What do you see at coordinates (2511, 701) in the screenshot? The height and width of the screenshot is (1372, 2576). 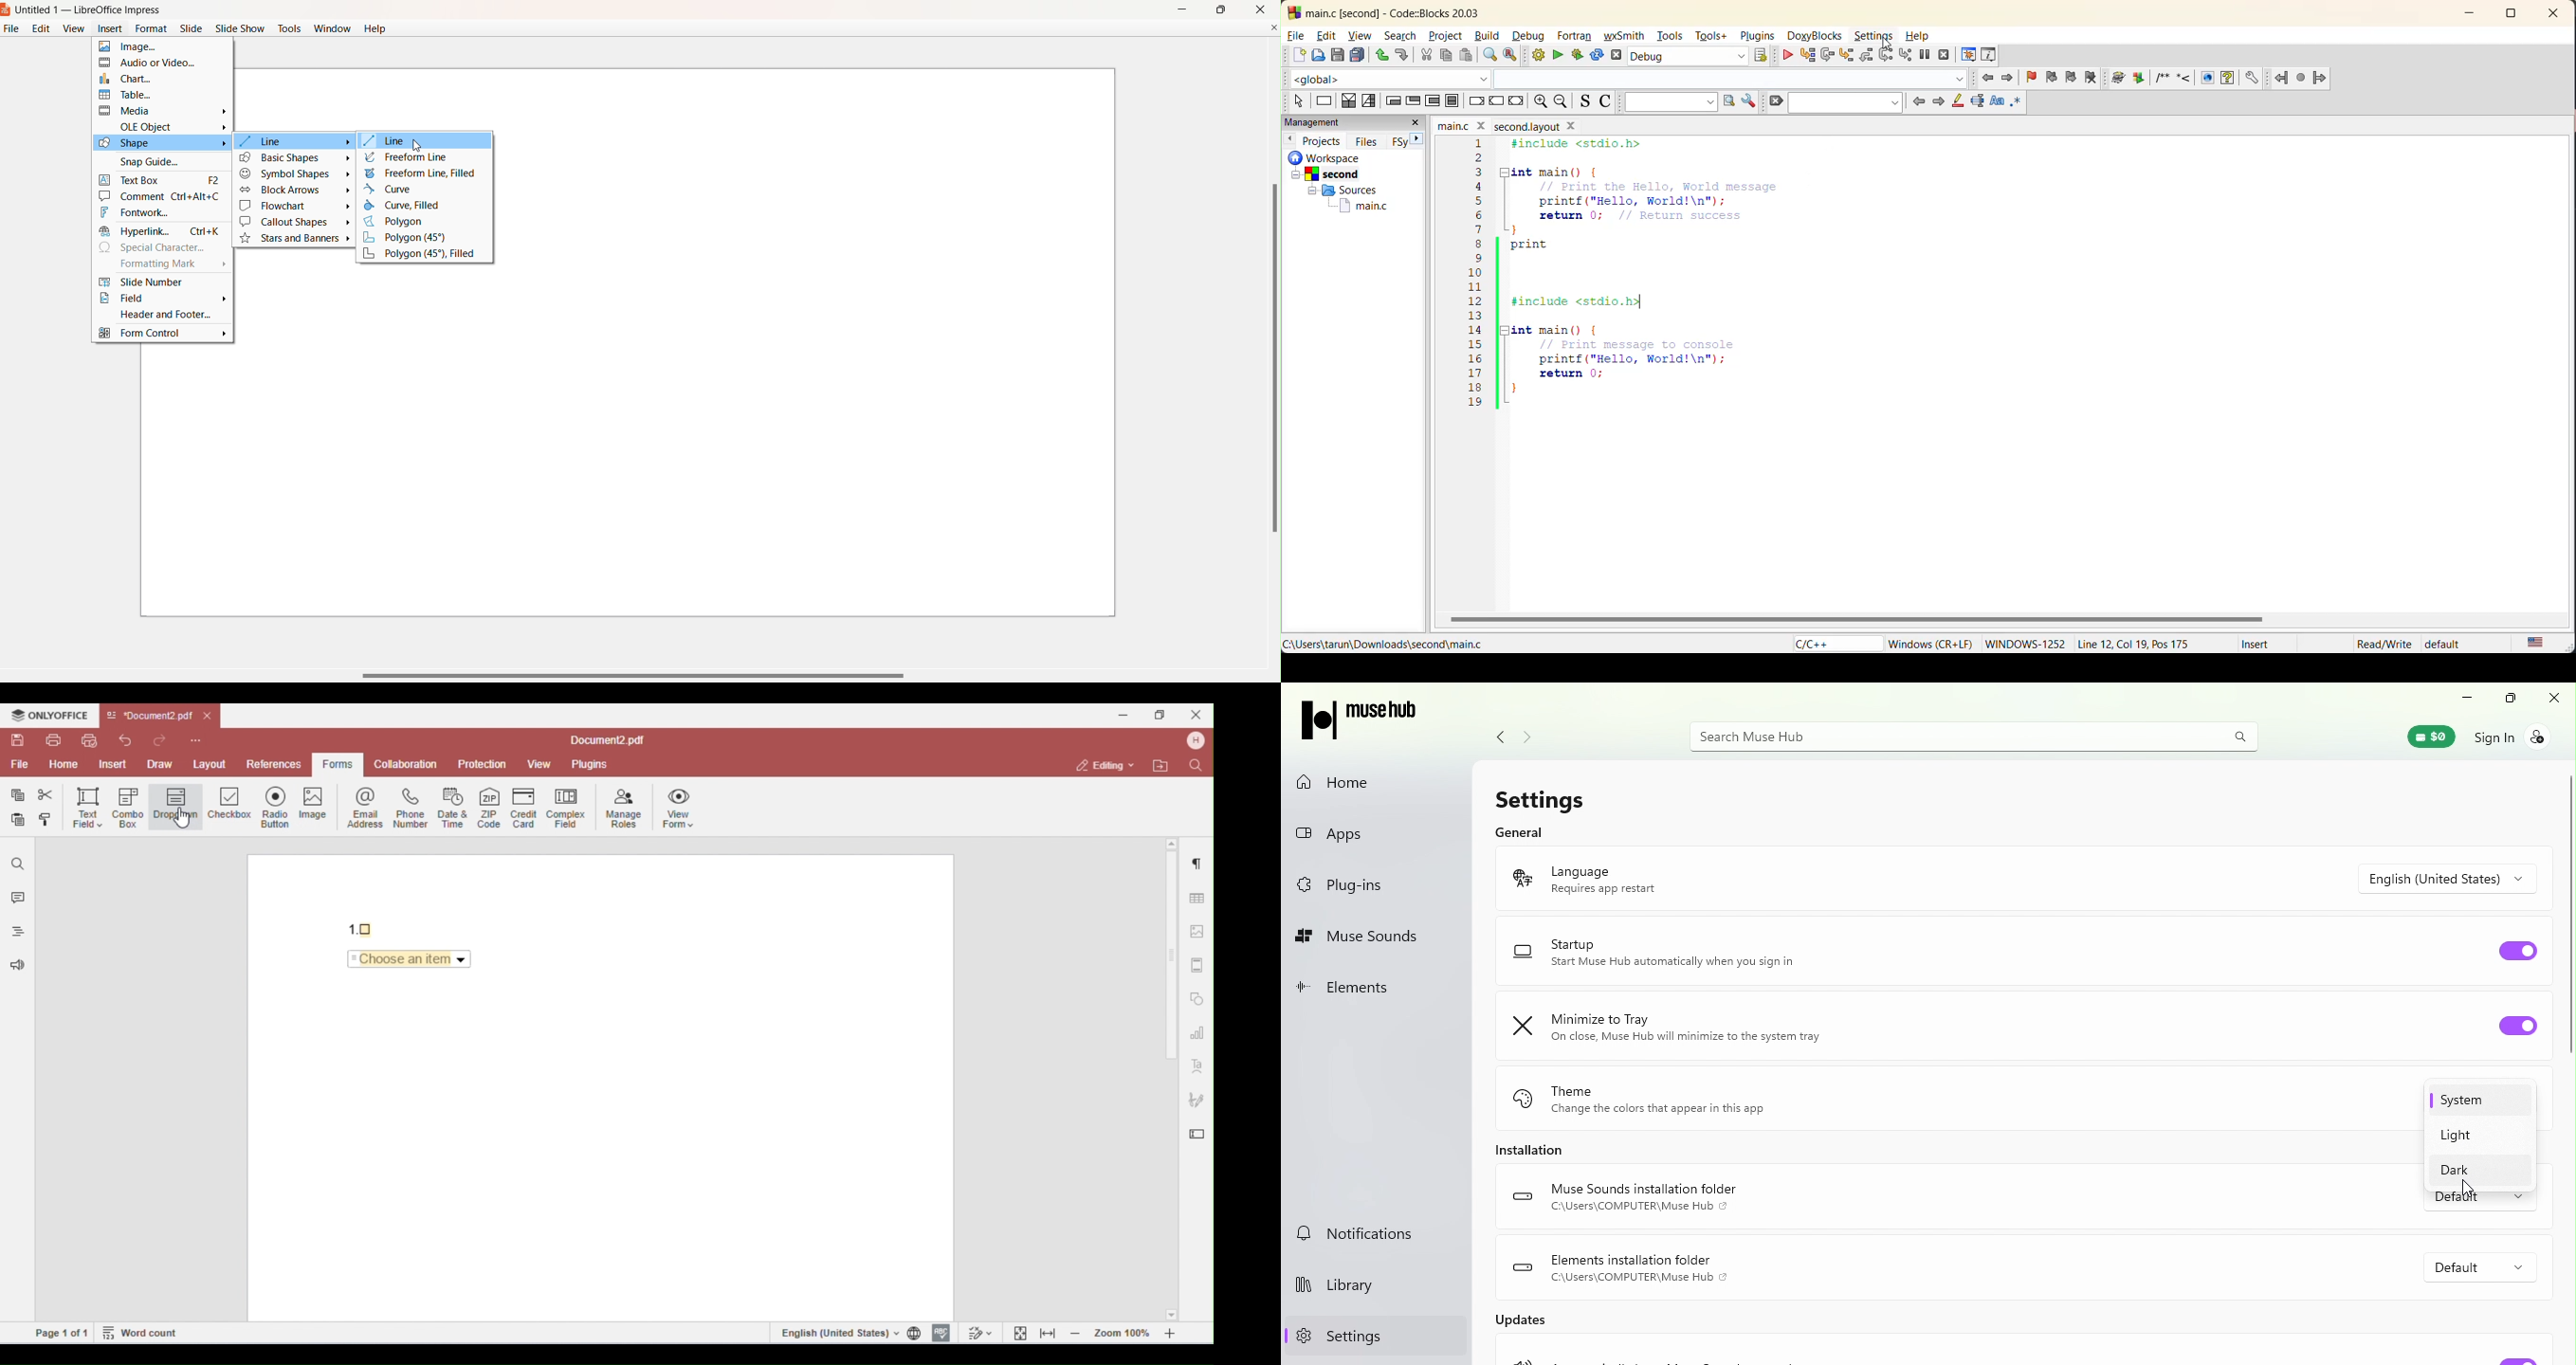 I see `Maximize` at bounding box center [2511, 701].